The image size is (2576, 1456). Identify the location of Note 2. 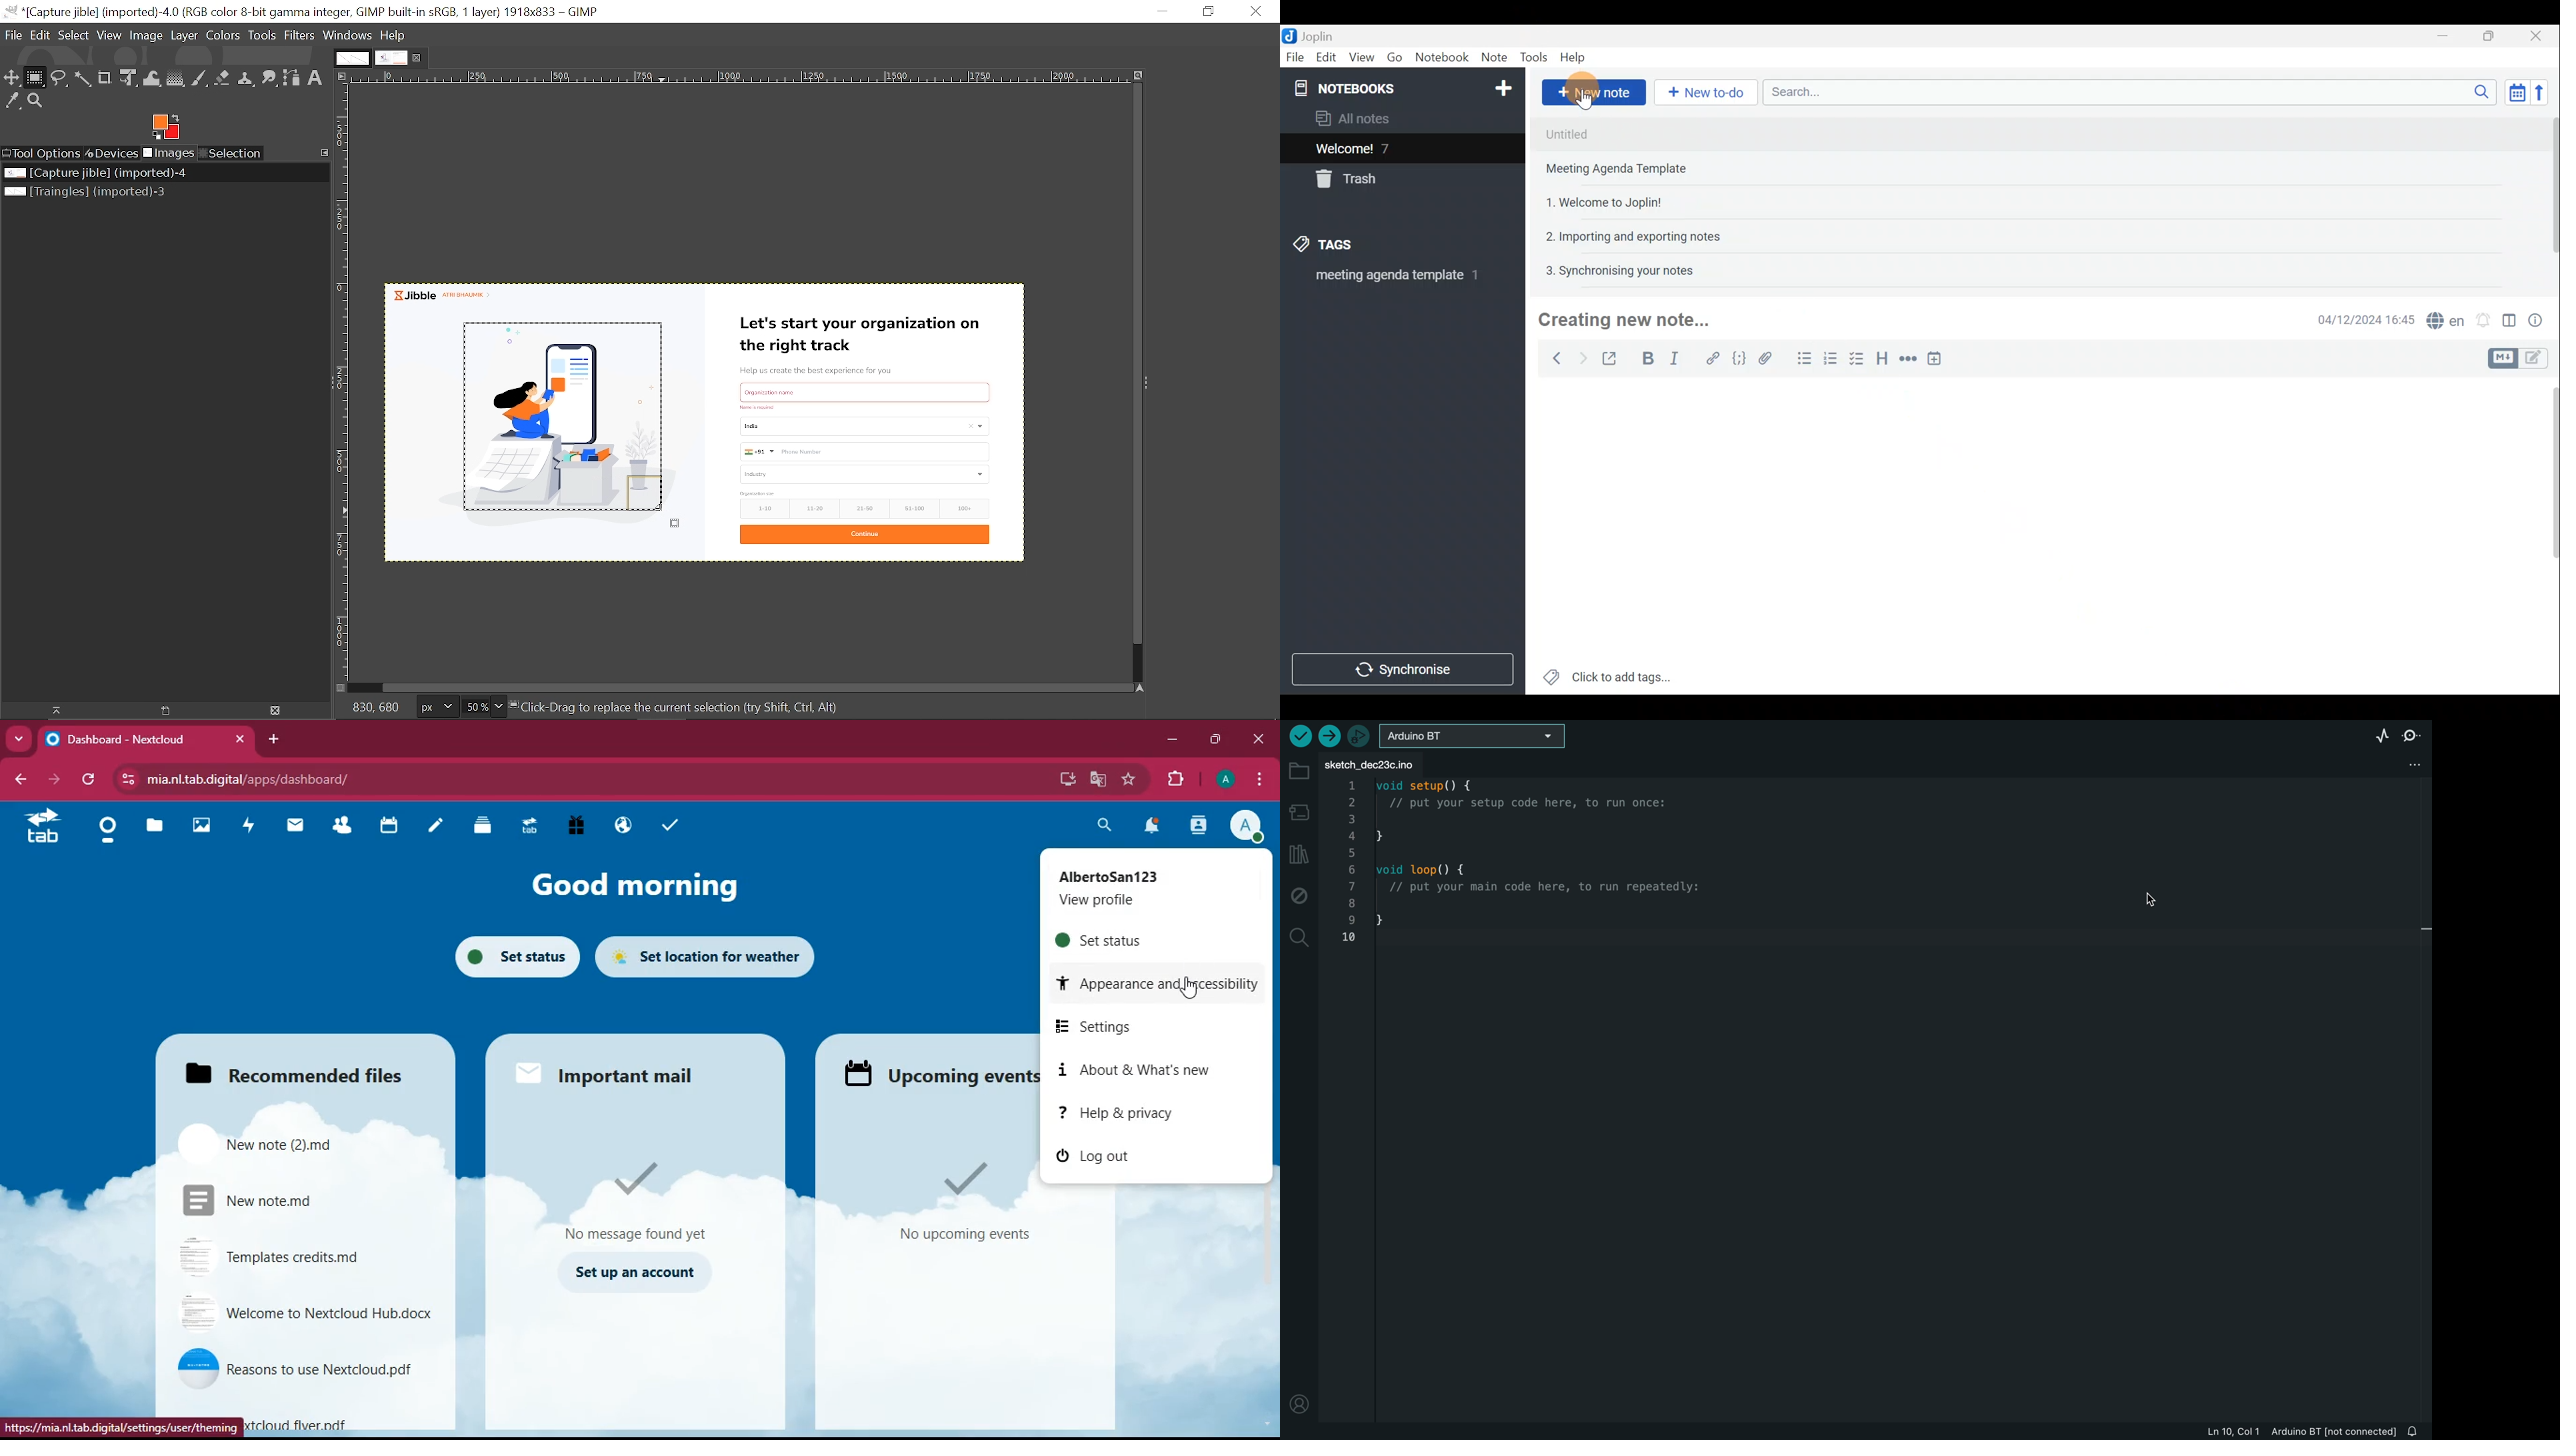
(1629, 170).